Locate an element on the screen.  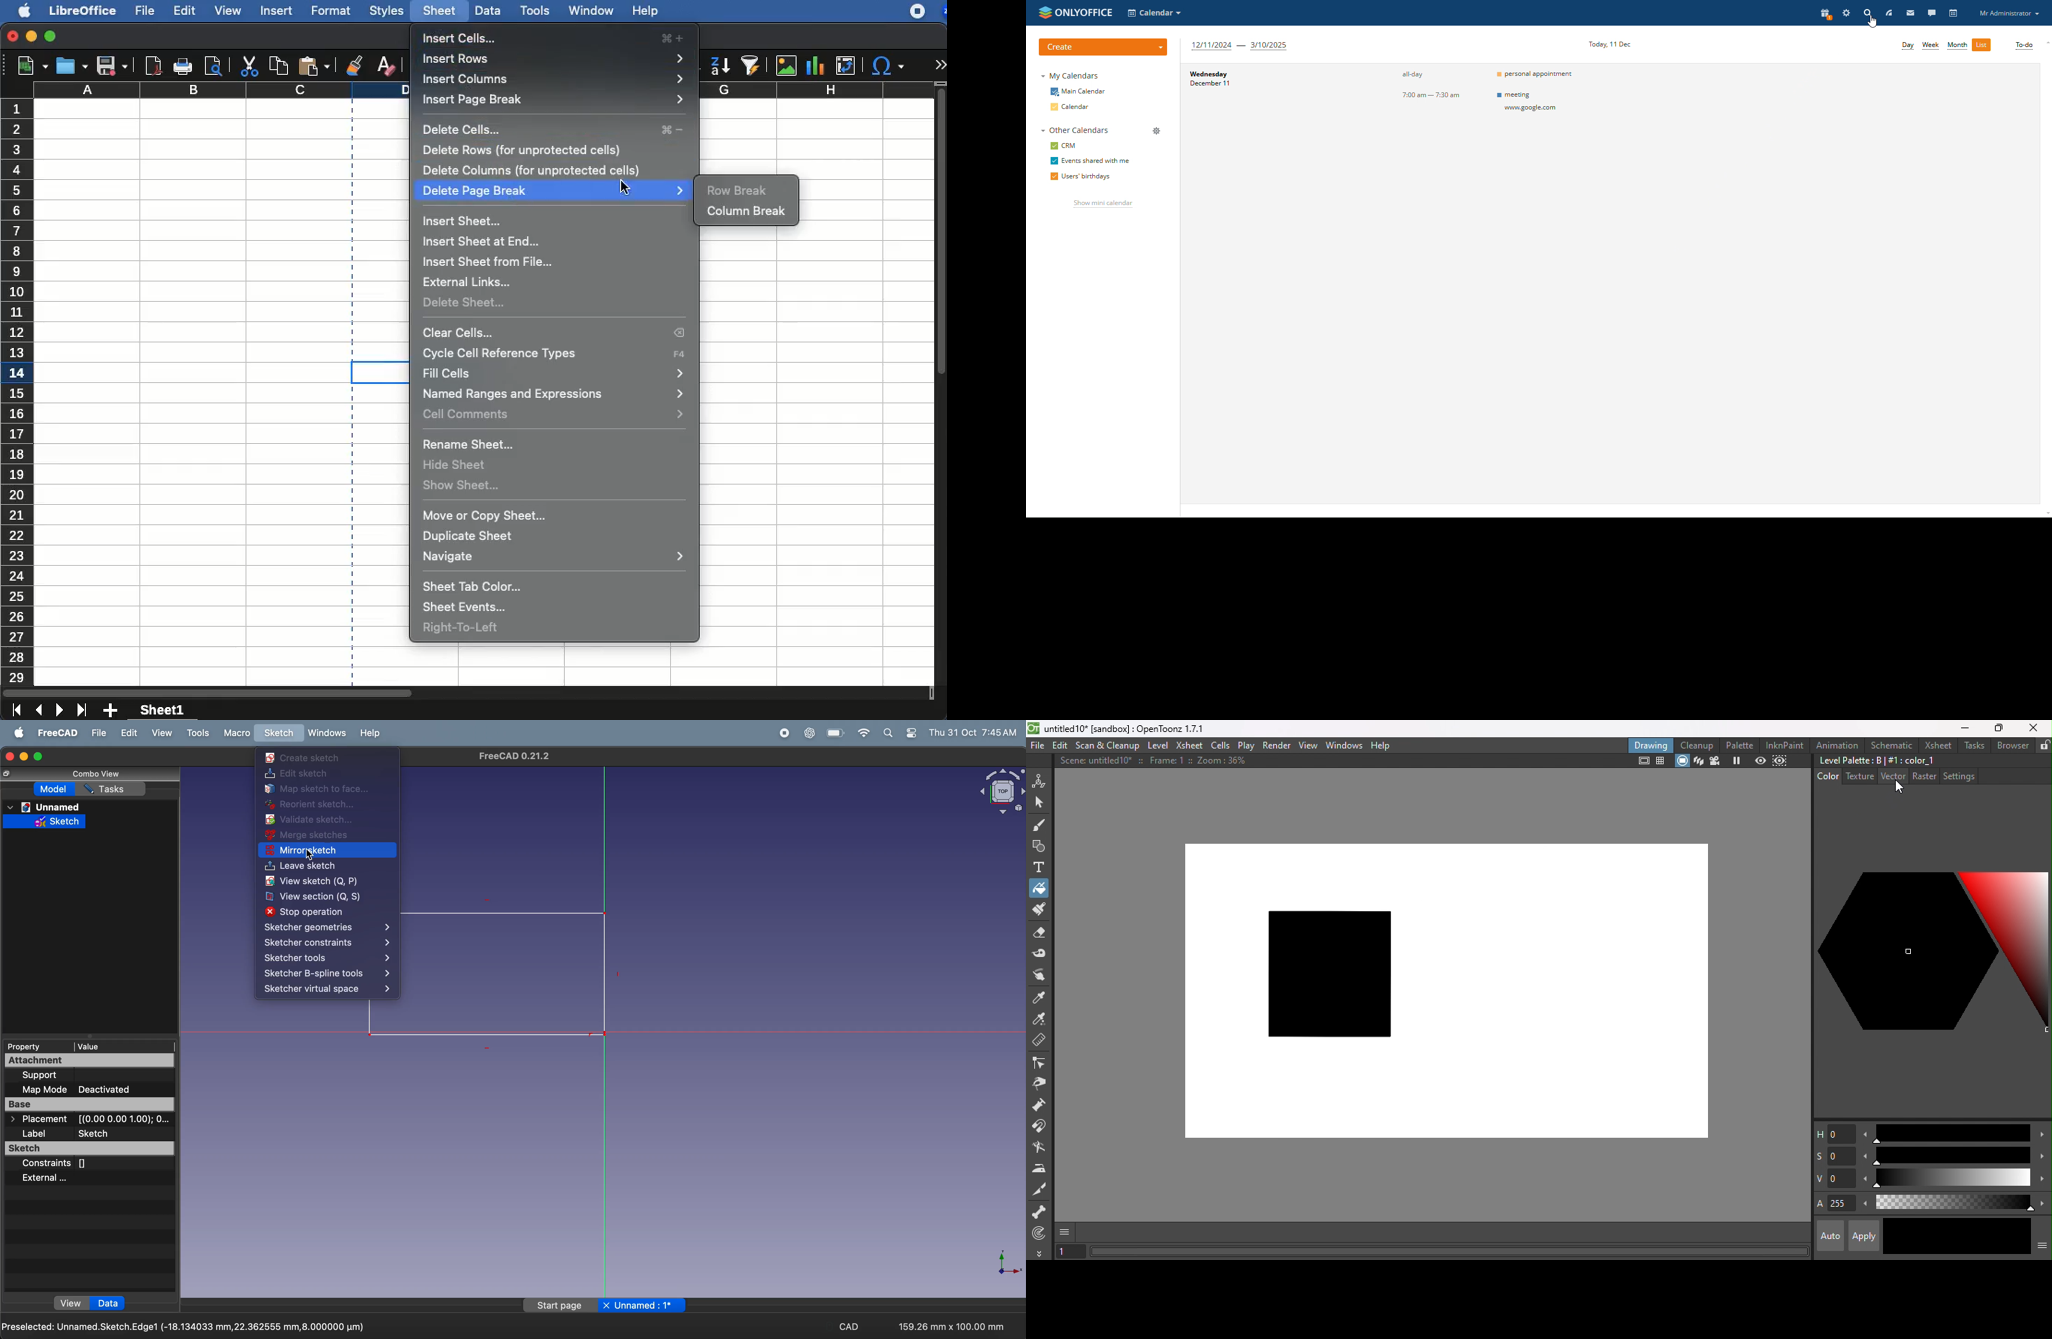
Today, 11 Dec is located at coordinates (1611, 44).